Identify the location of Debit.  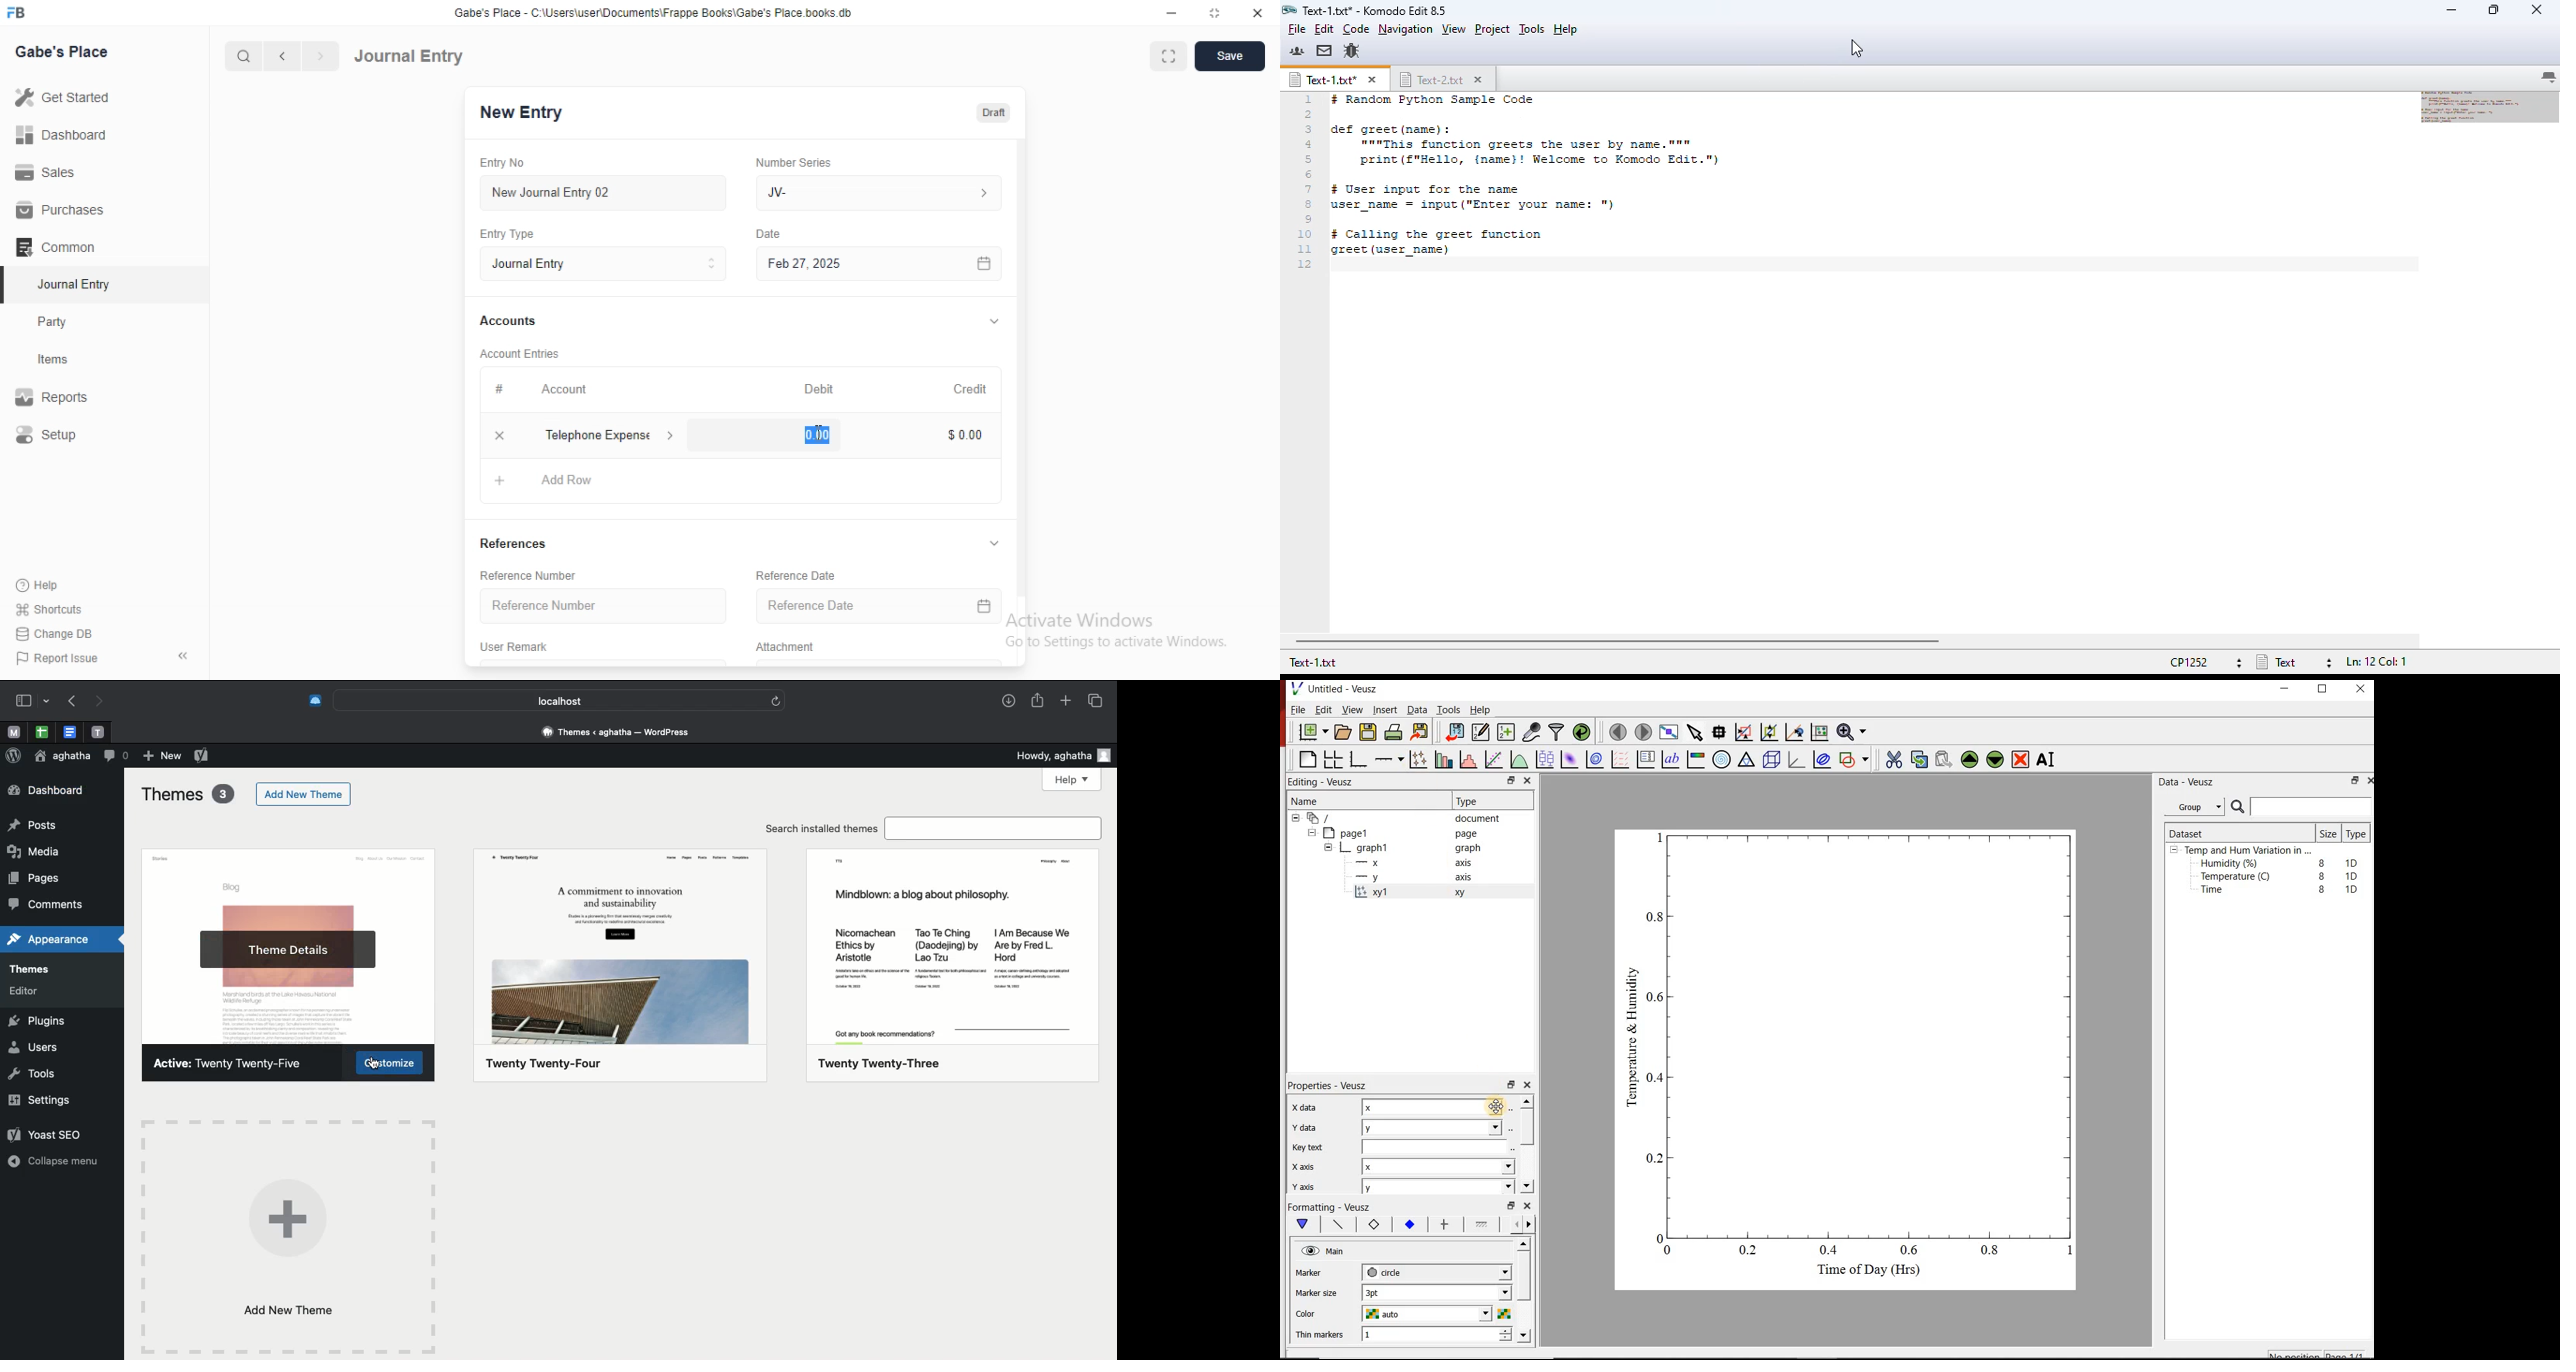
(819, 390).